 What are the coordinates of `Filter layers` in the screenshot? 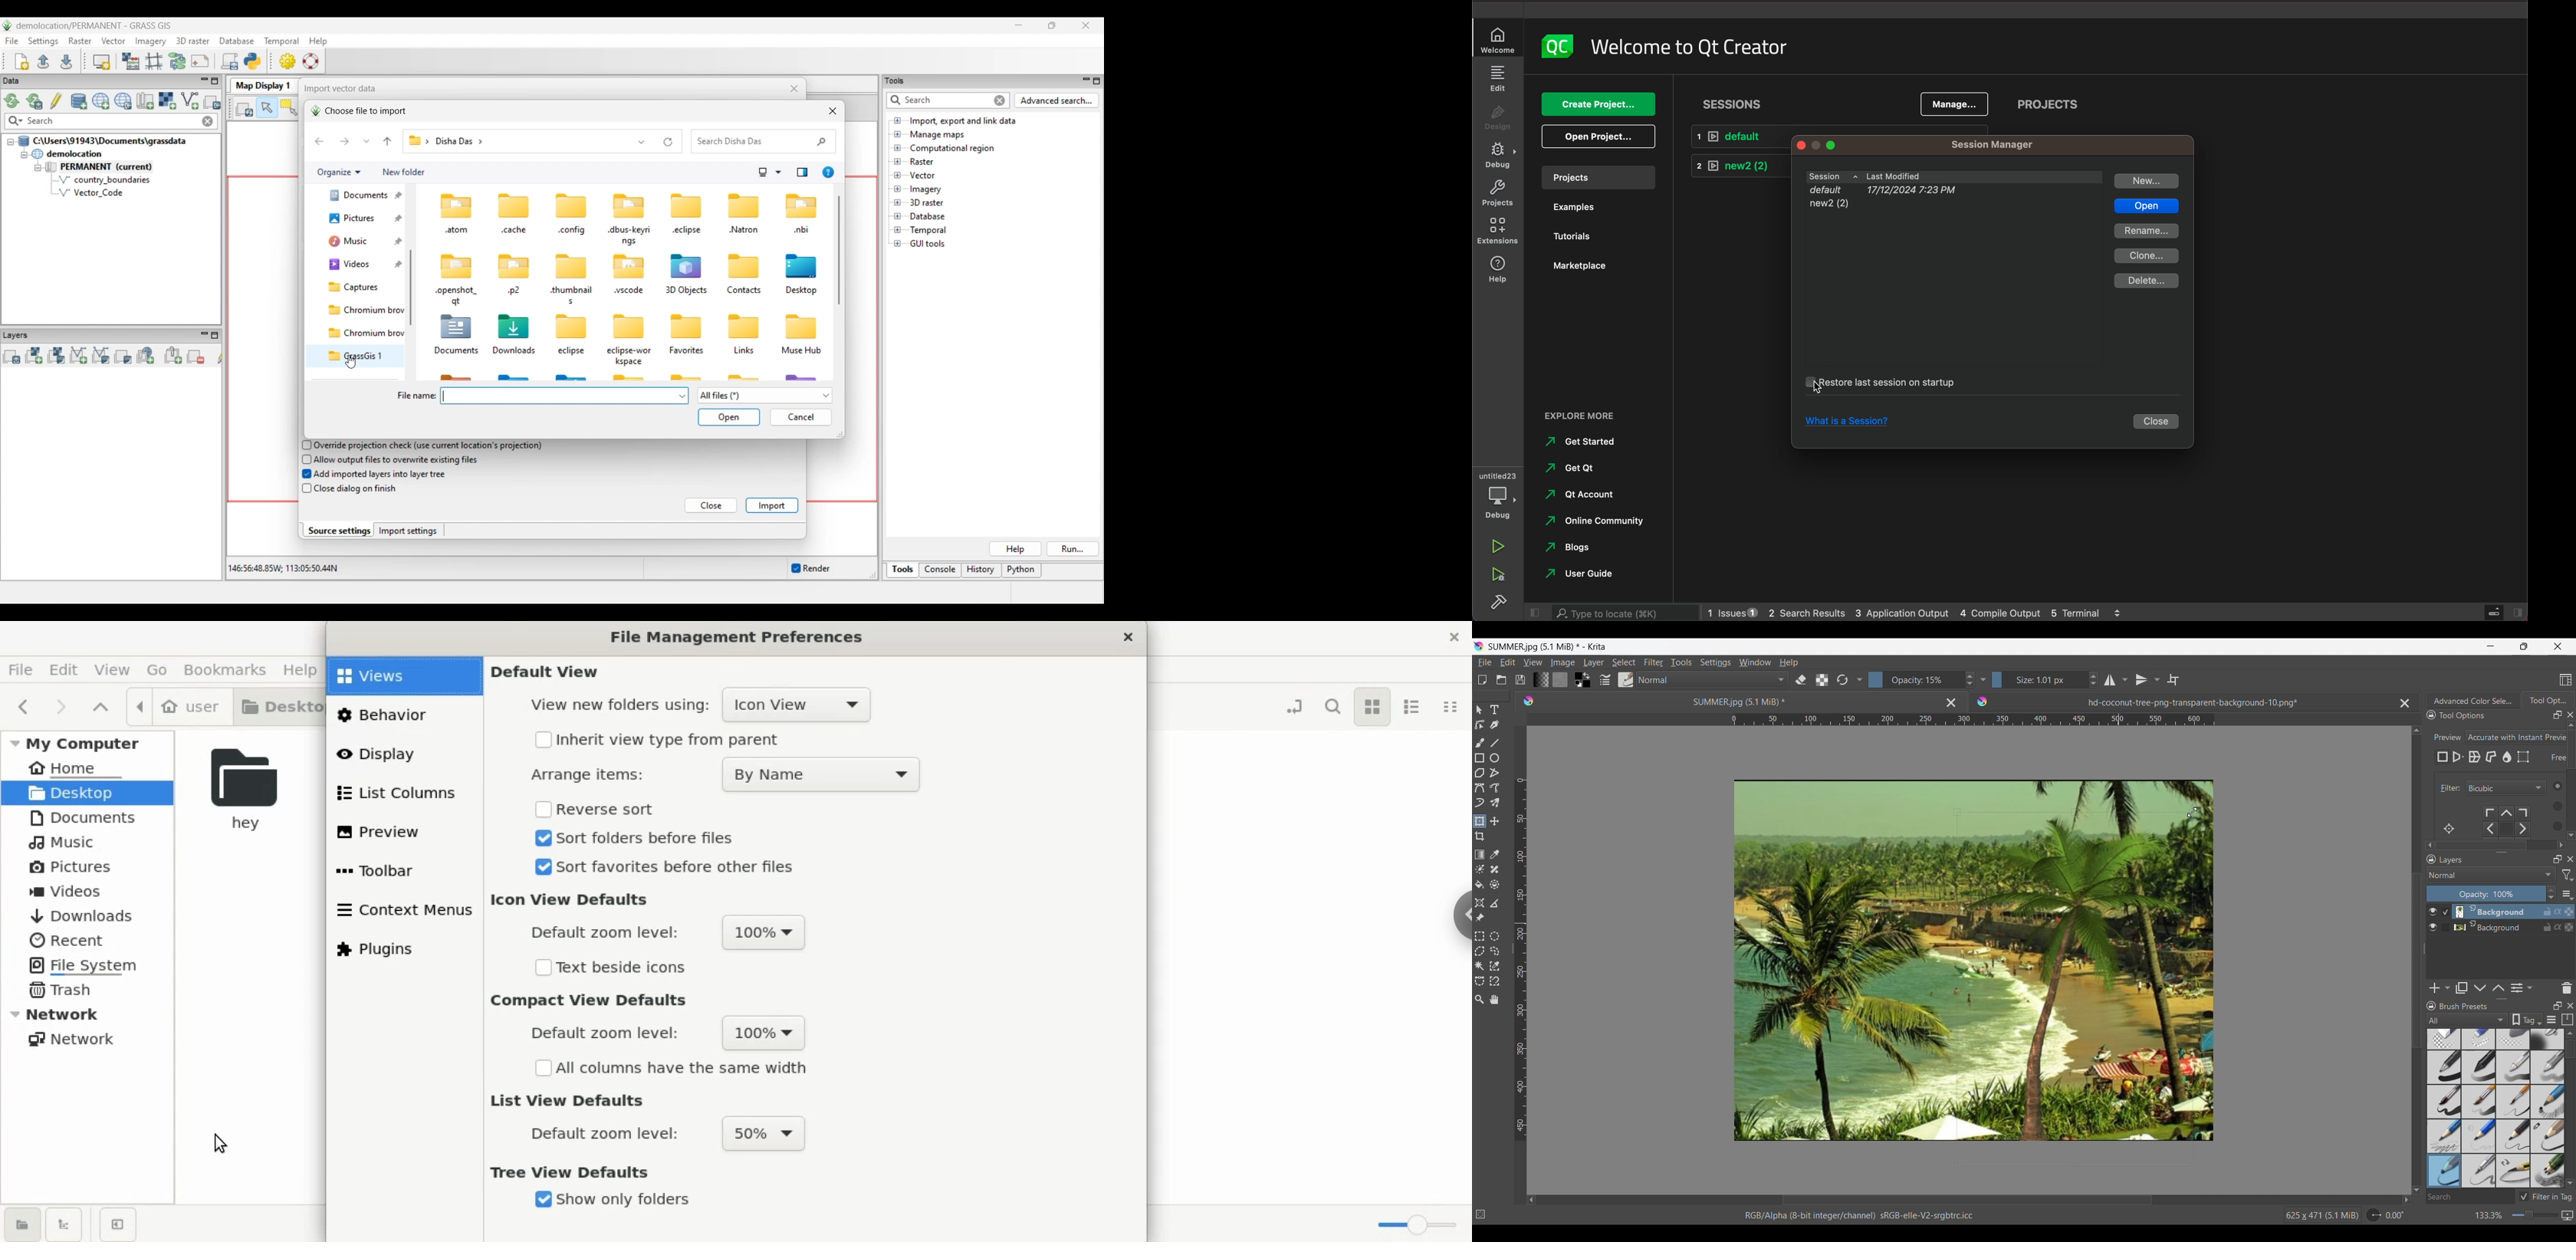 It's located at (2568, 875).